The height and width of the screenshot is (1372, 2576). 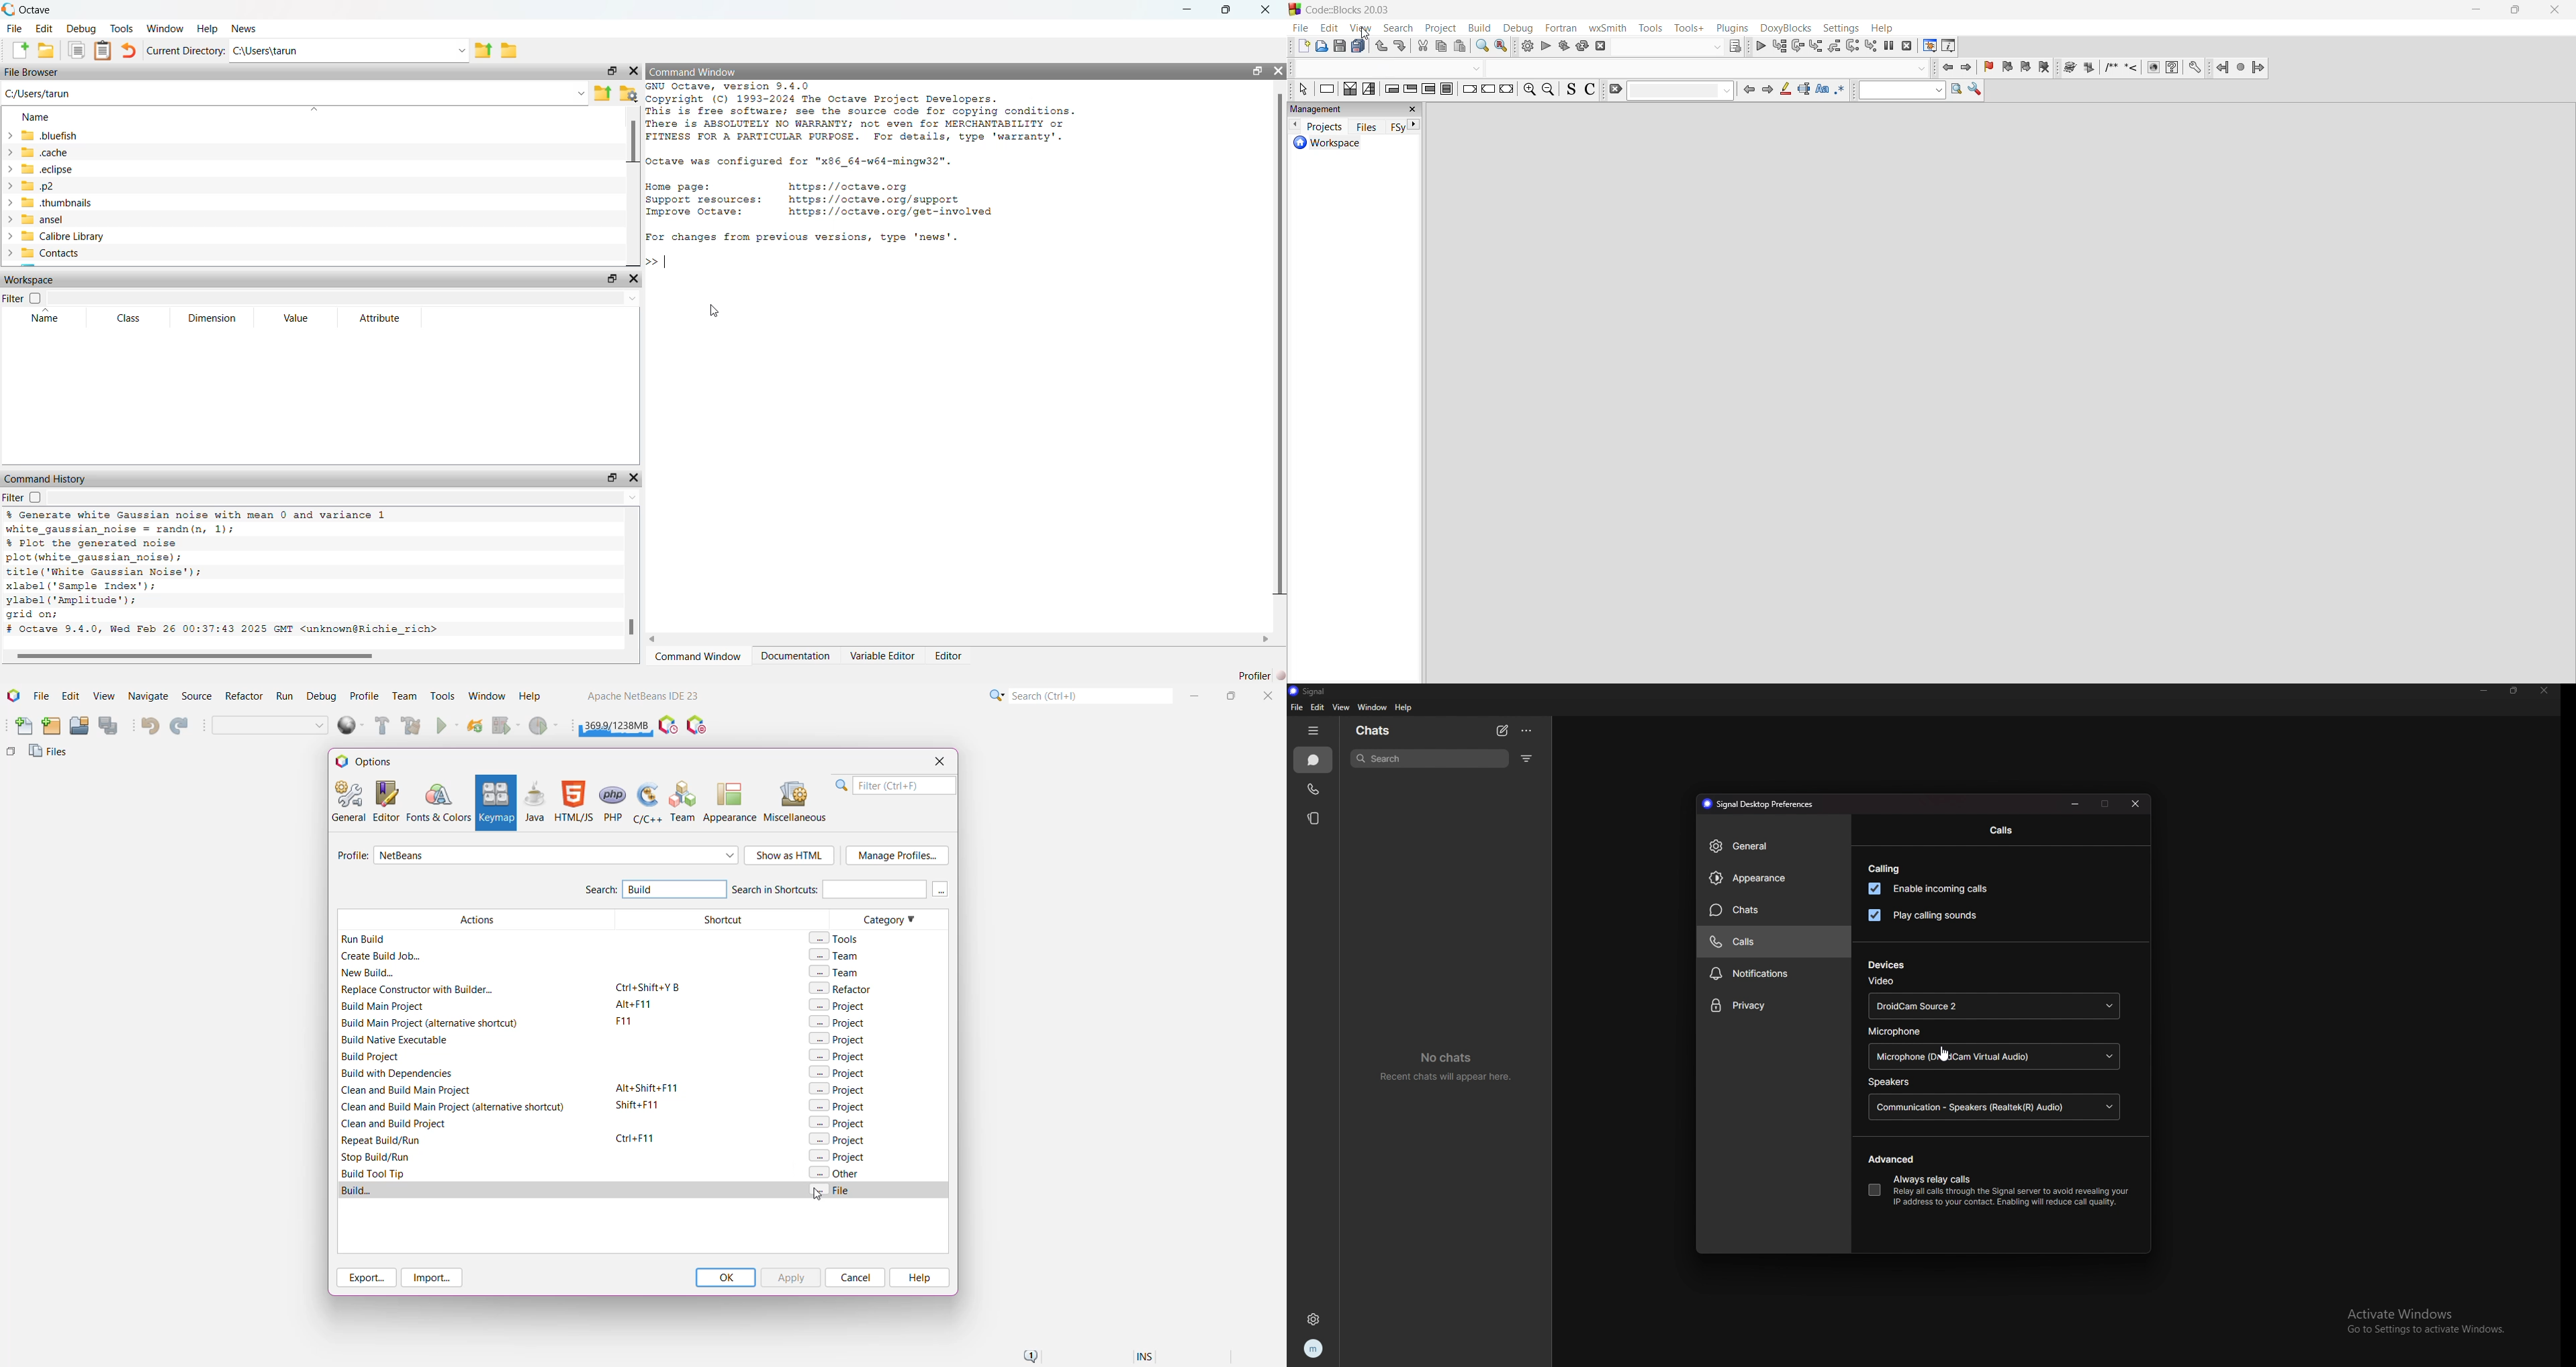 What do you see at coordinates (1526, 47) in the screenshot?
I see `build` at bounding box center [1526, 47].